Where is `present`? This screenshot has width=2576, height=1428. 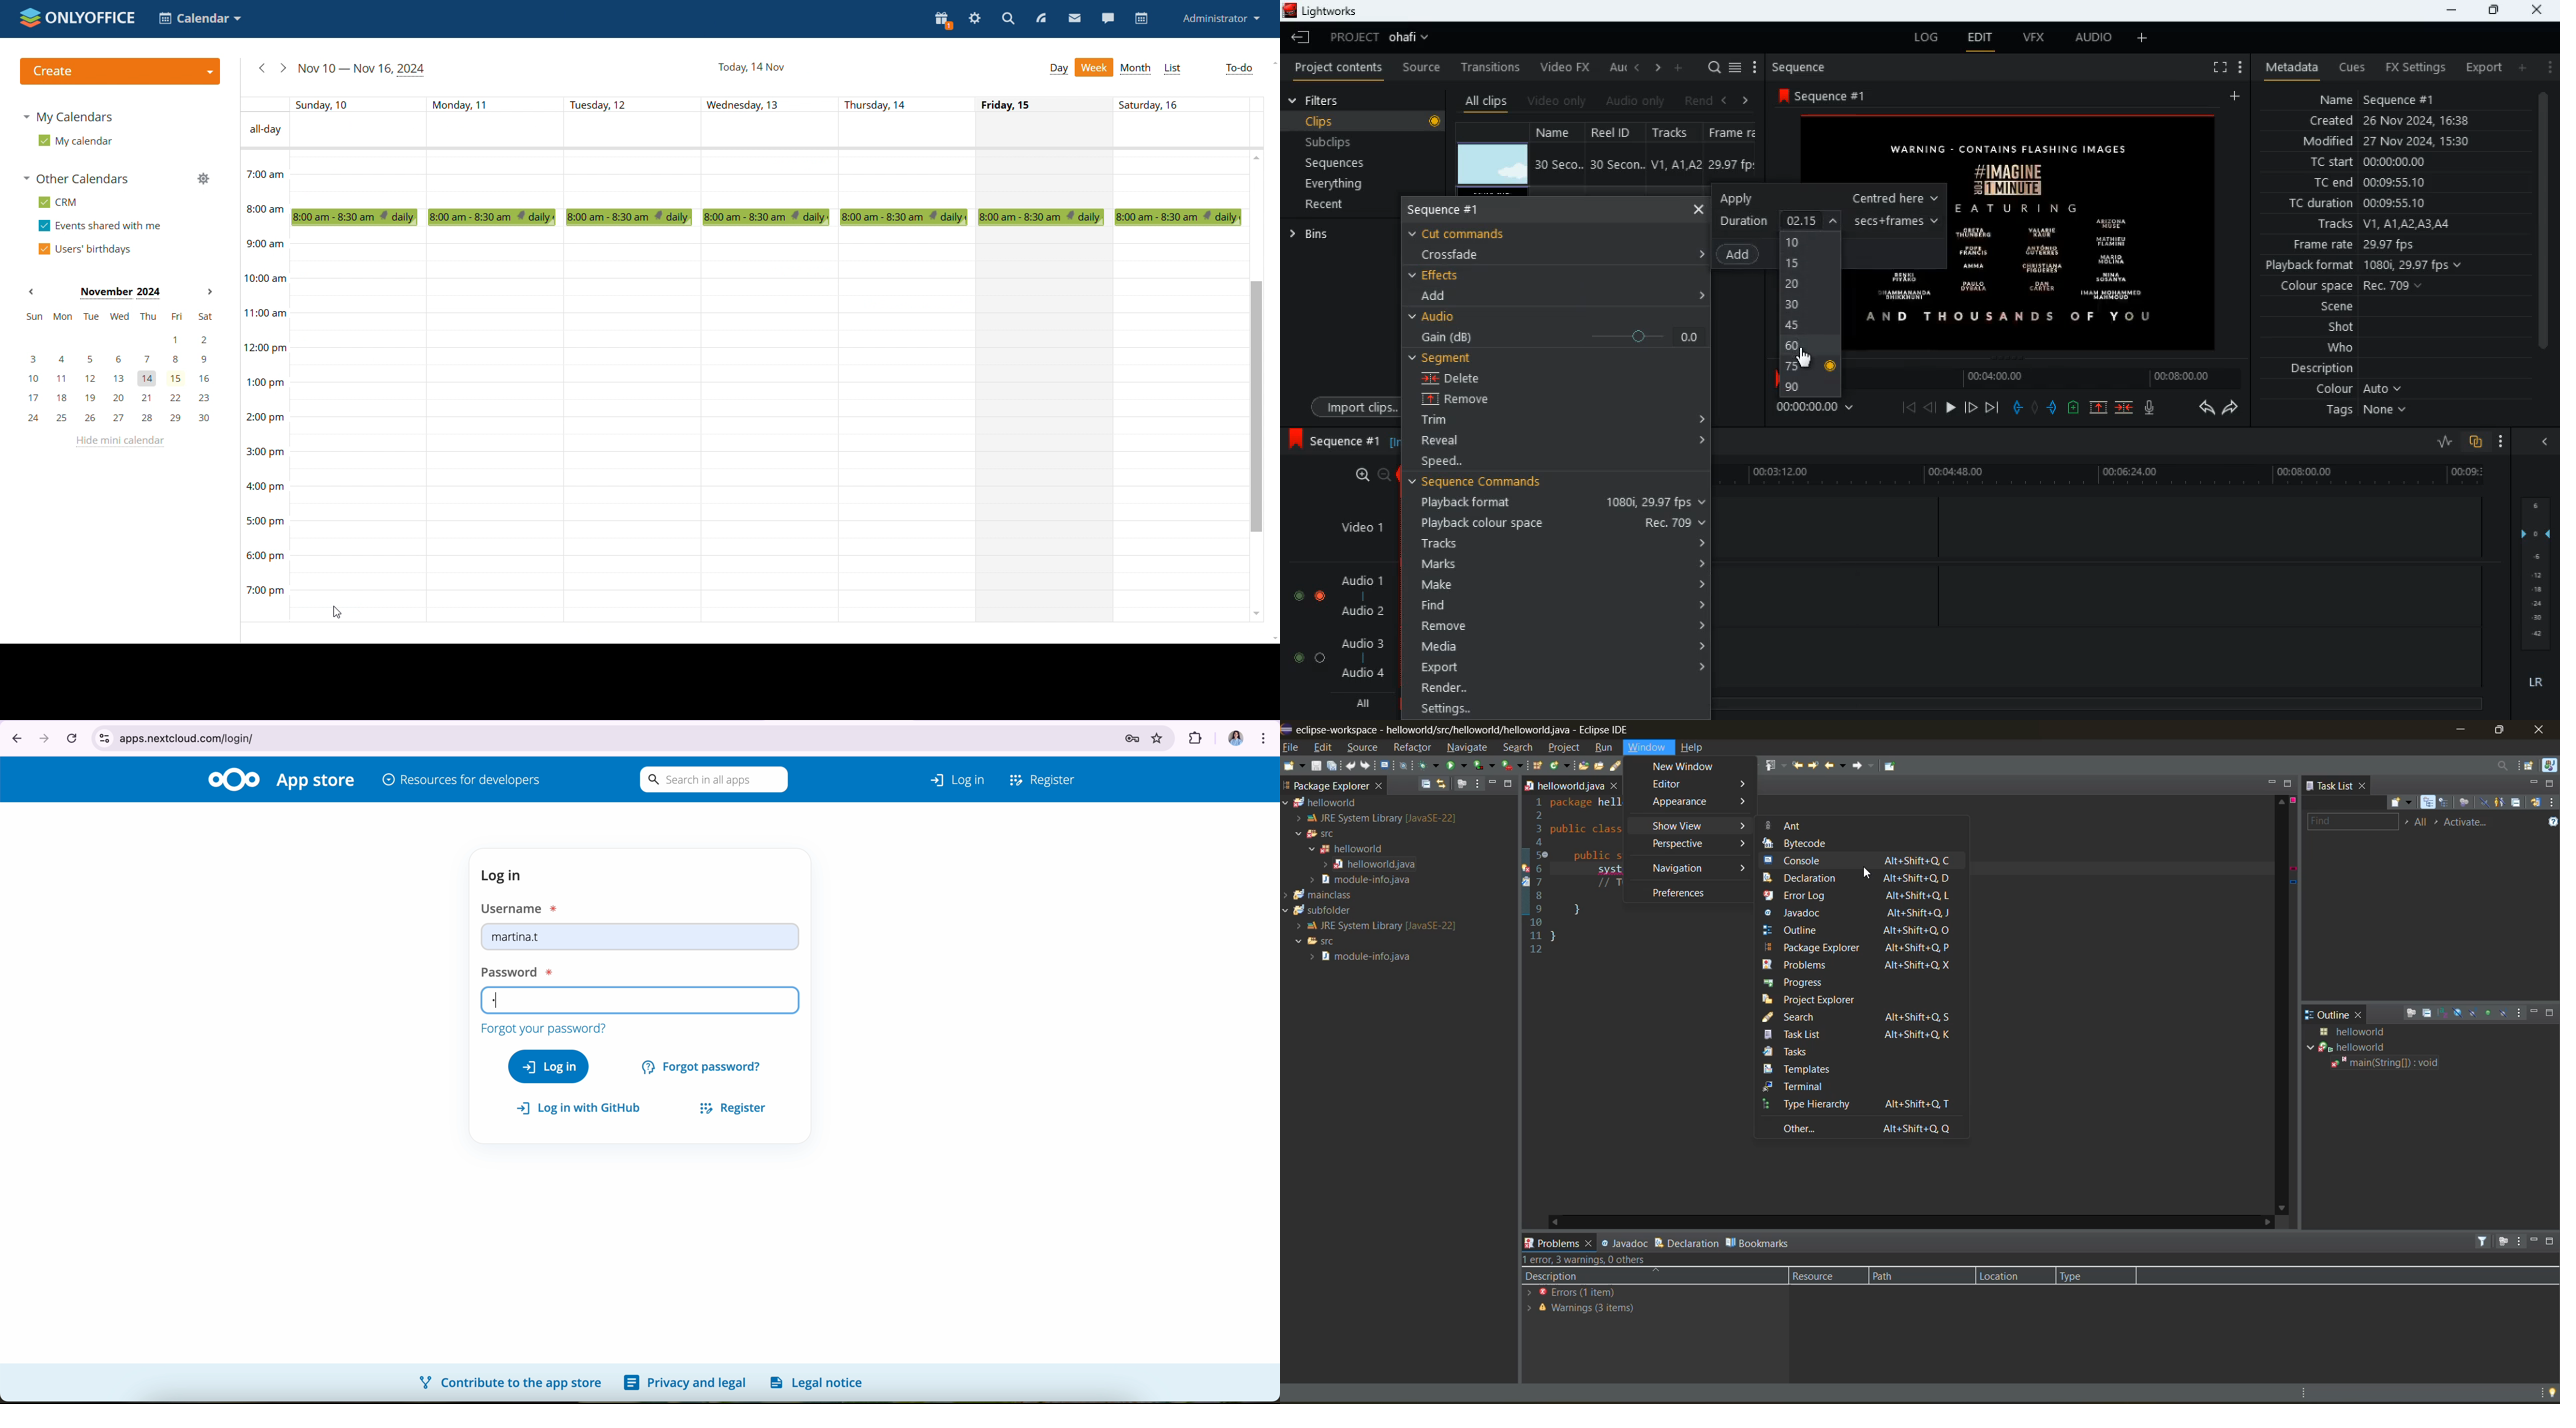
present is located at coordinates (942, 20).